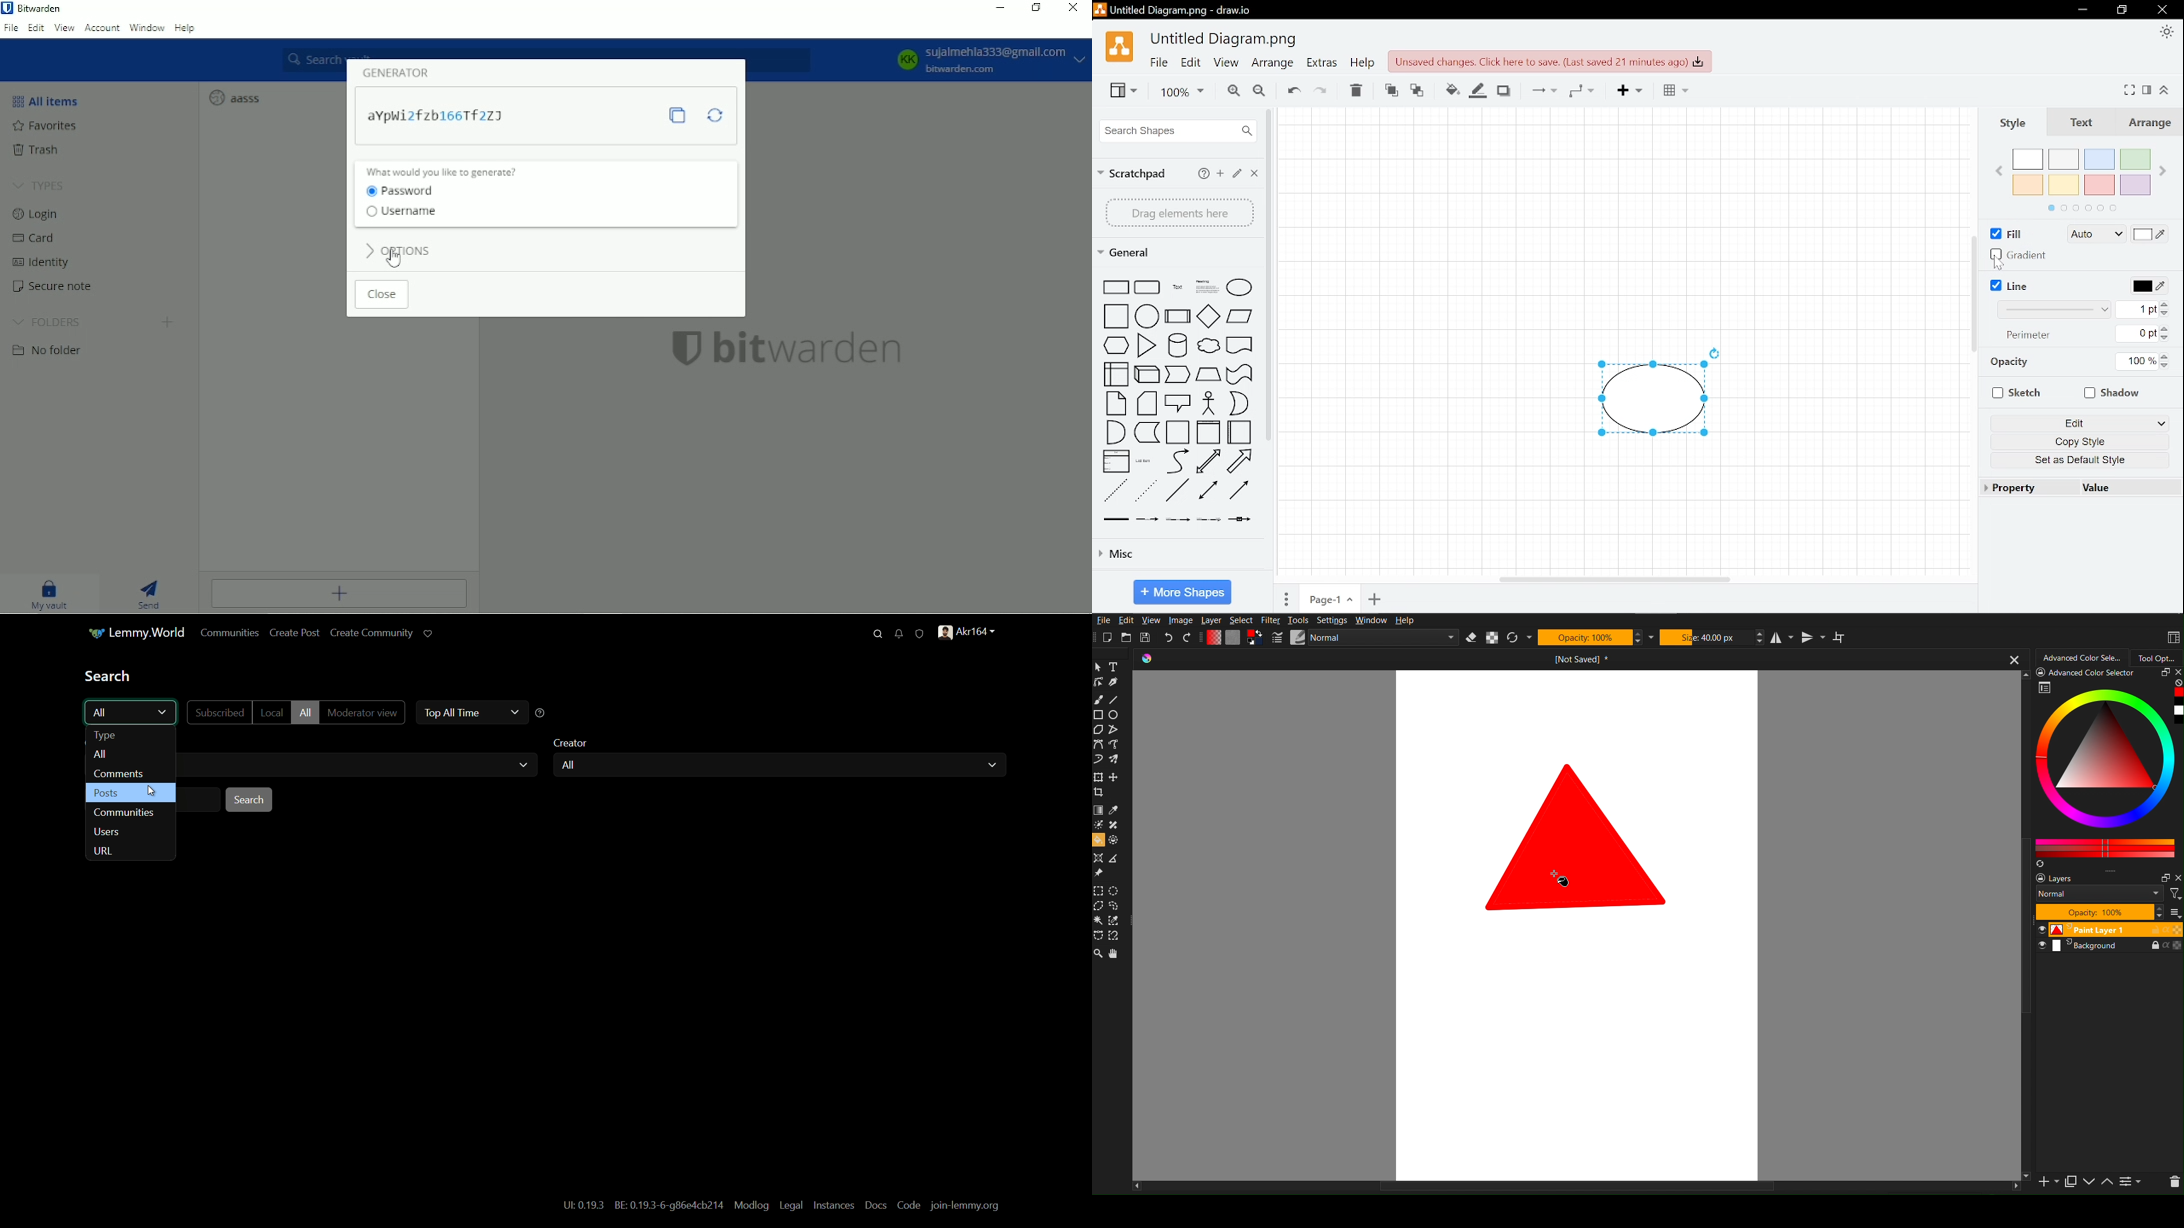 This screenshot has width=2184, height=1232. I want to click on , so click(2138, 334).